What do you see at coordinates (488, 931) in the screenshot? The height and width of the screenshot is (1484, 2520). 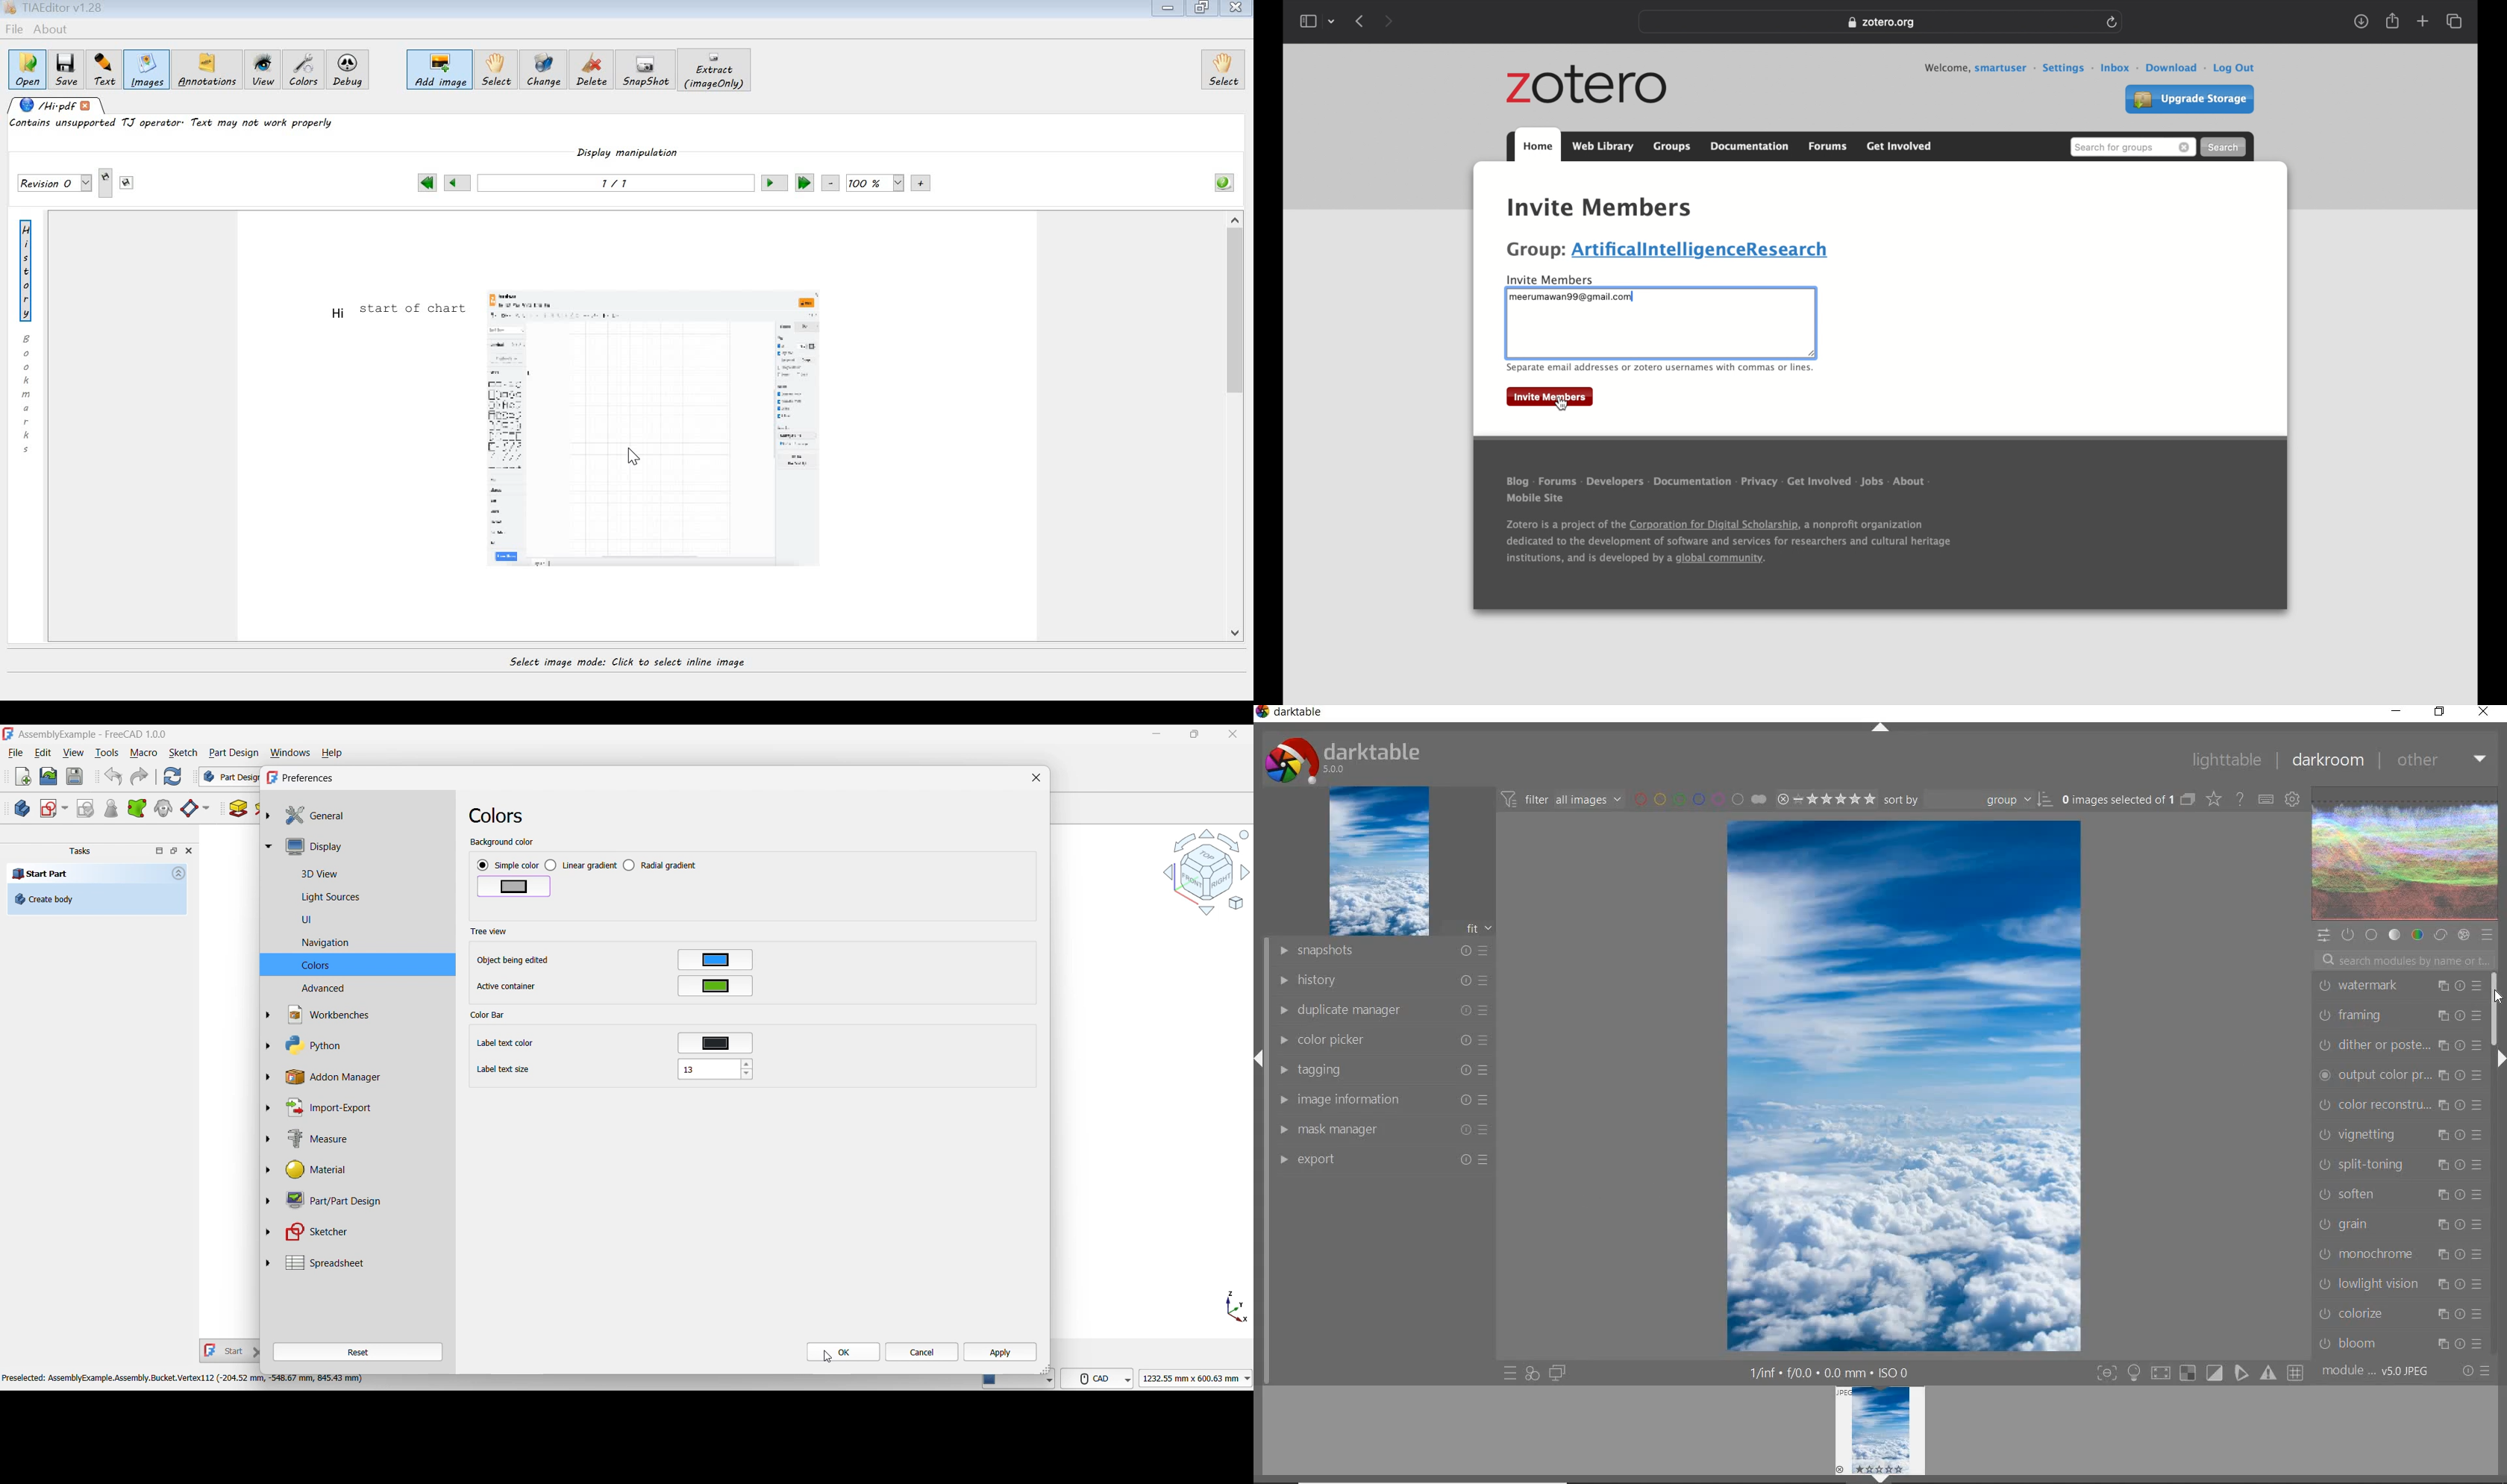 I see `Section title` at bounding box center [488, 931].